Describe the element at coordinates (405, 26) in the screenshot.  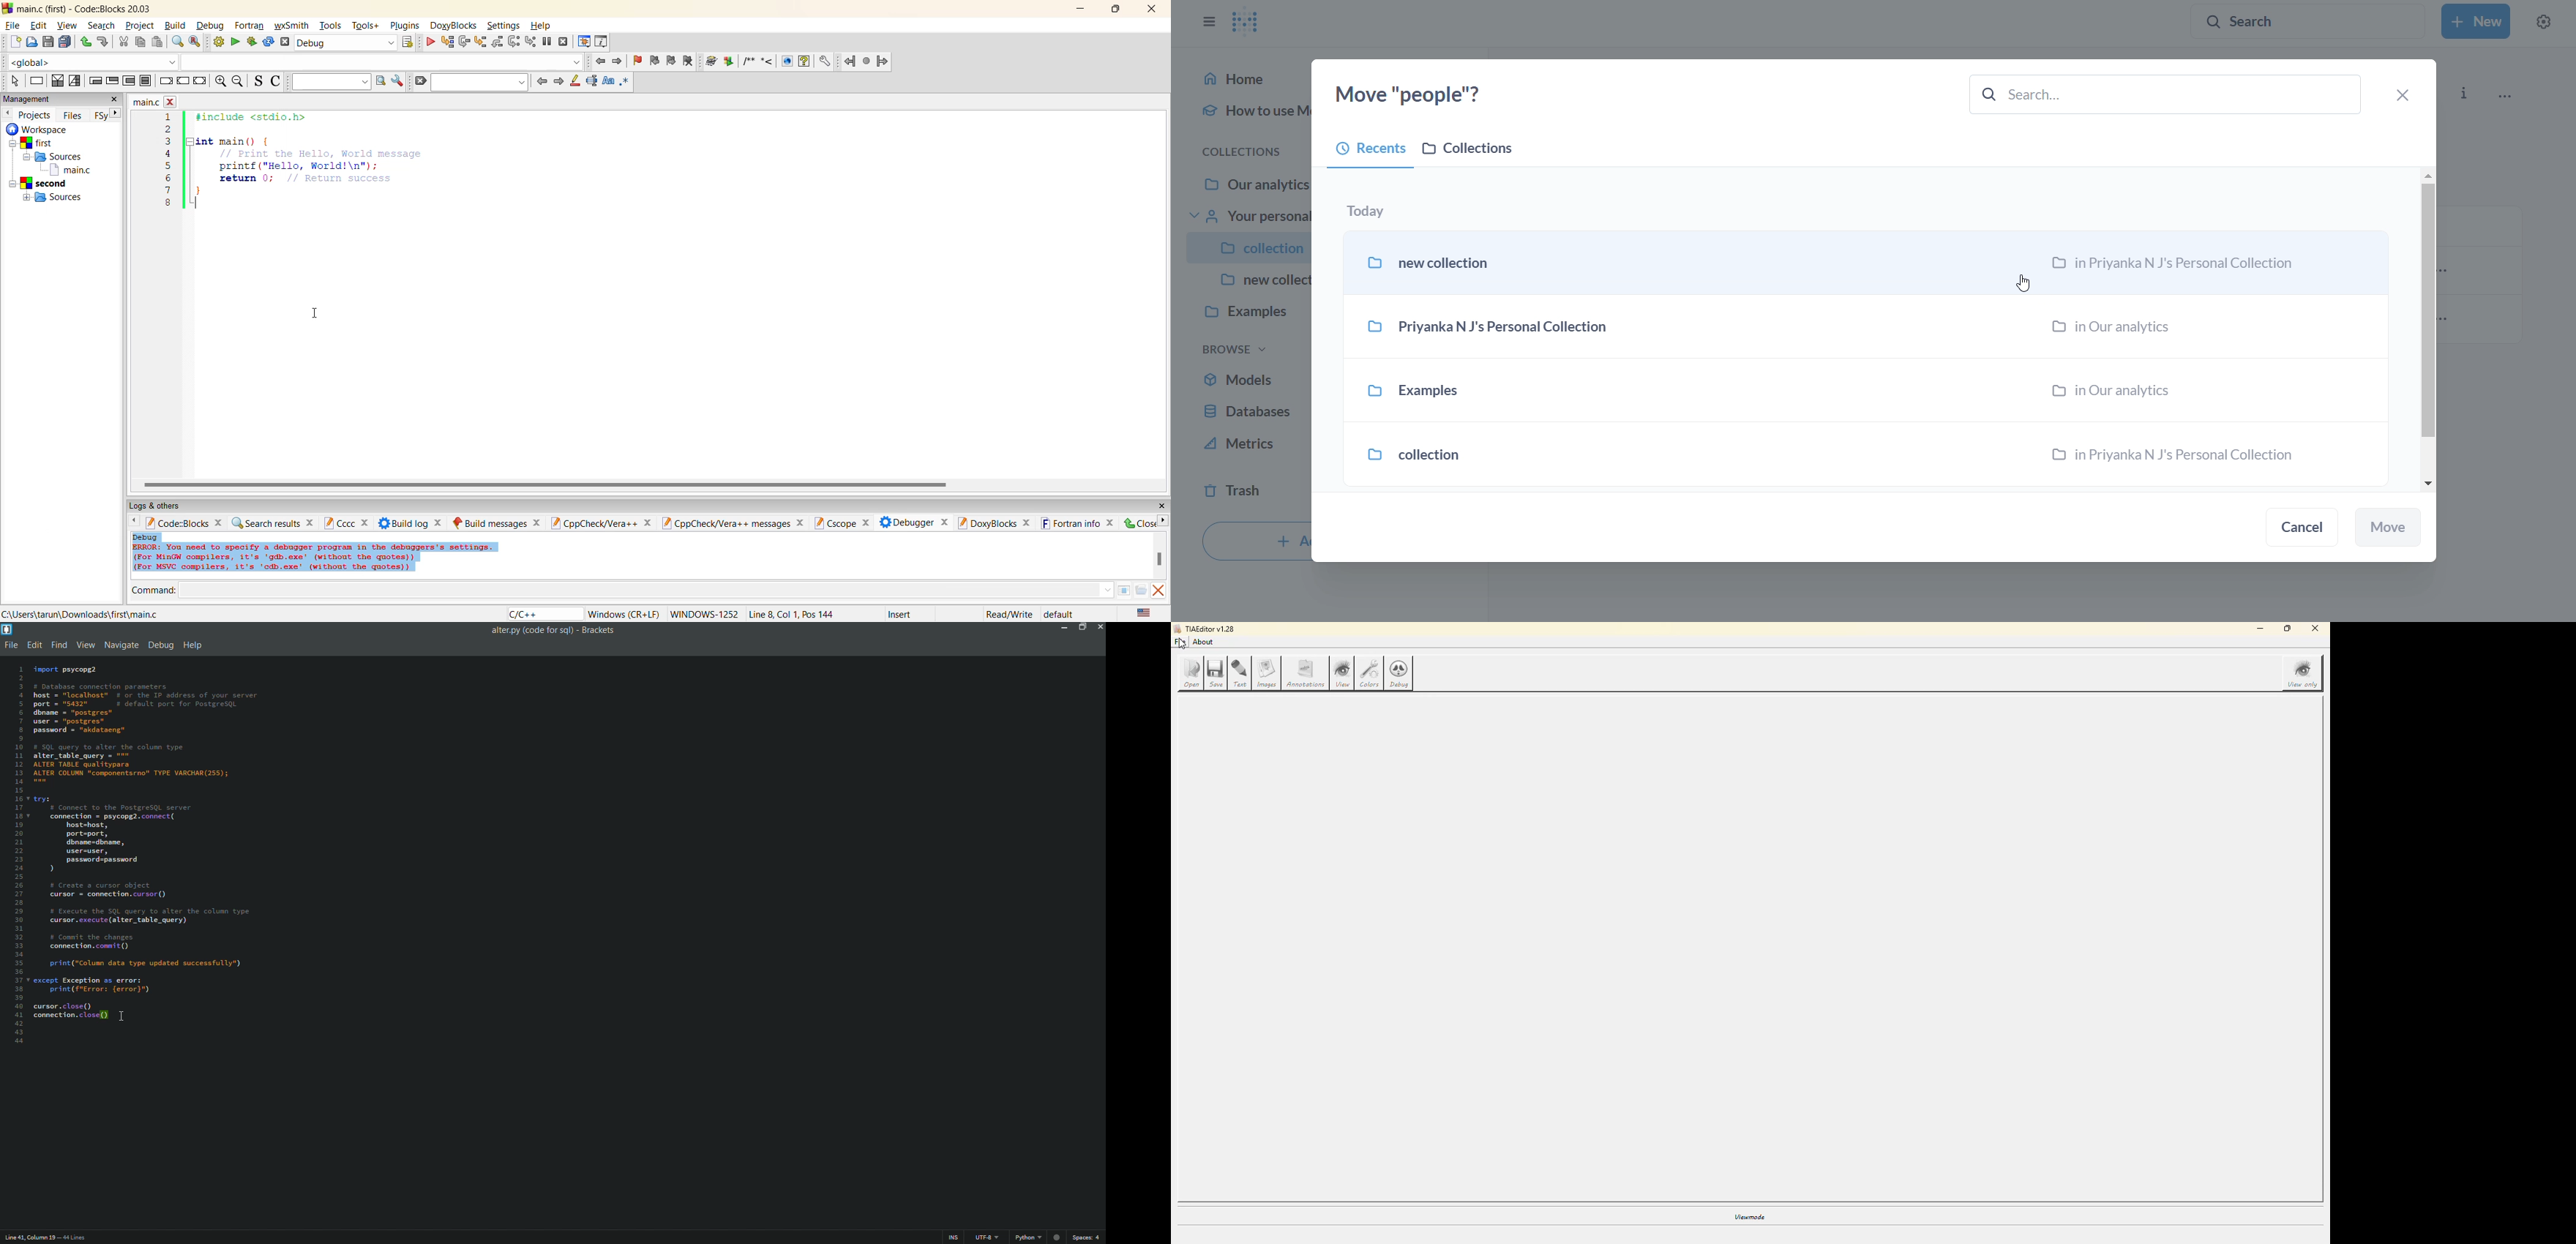
I see `plugins` at that location.